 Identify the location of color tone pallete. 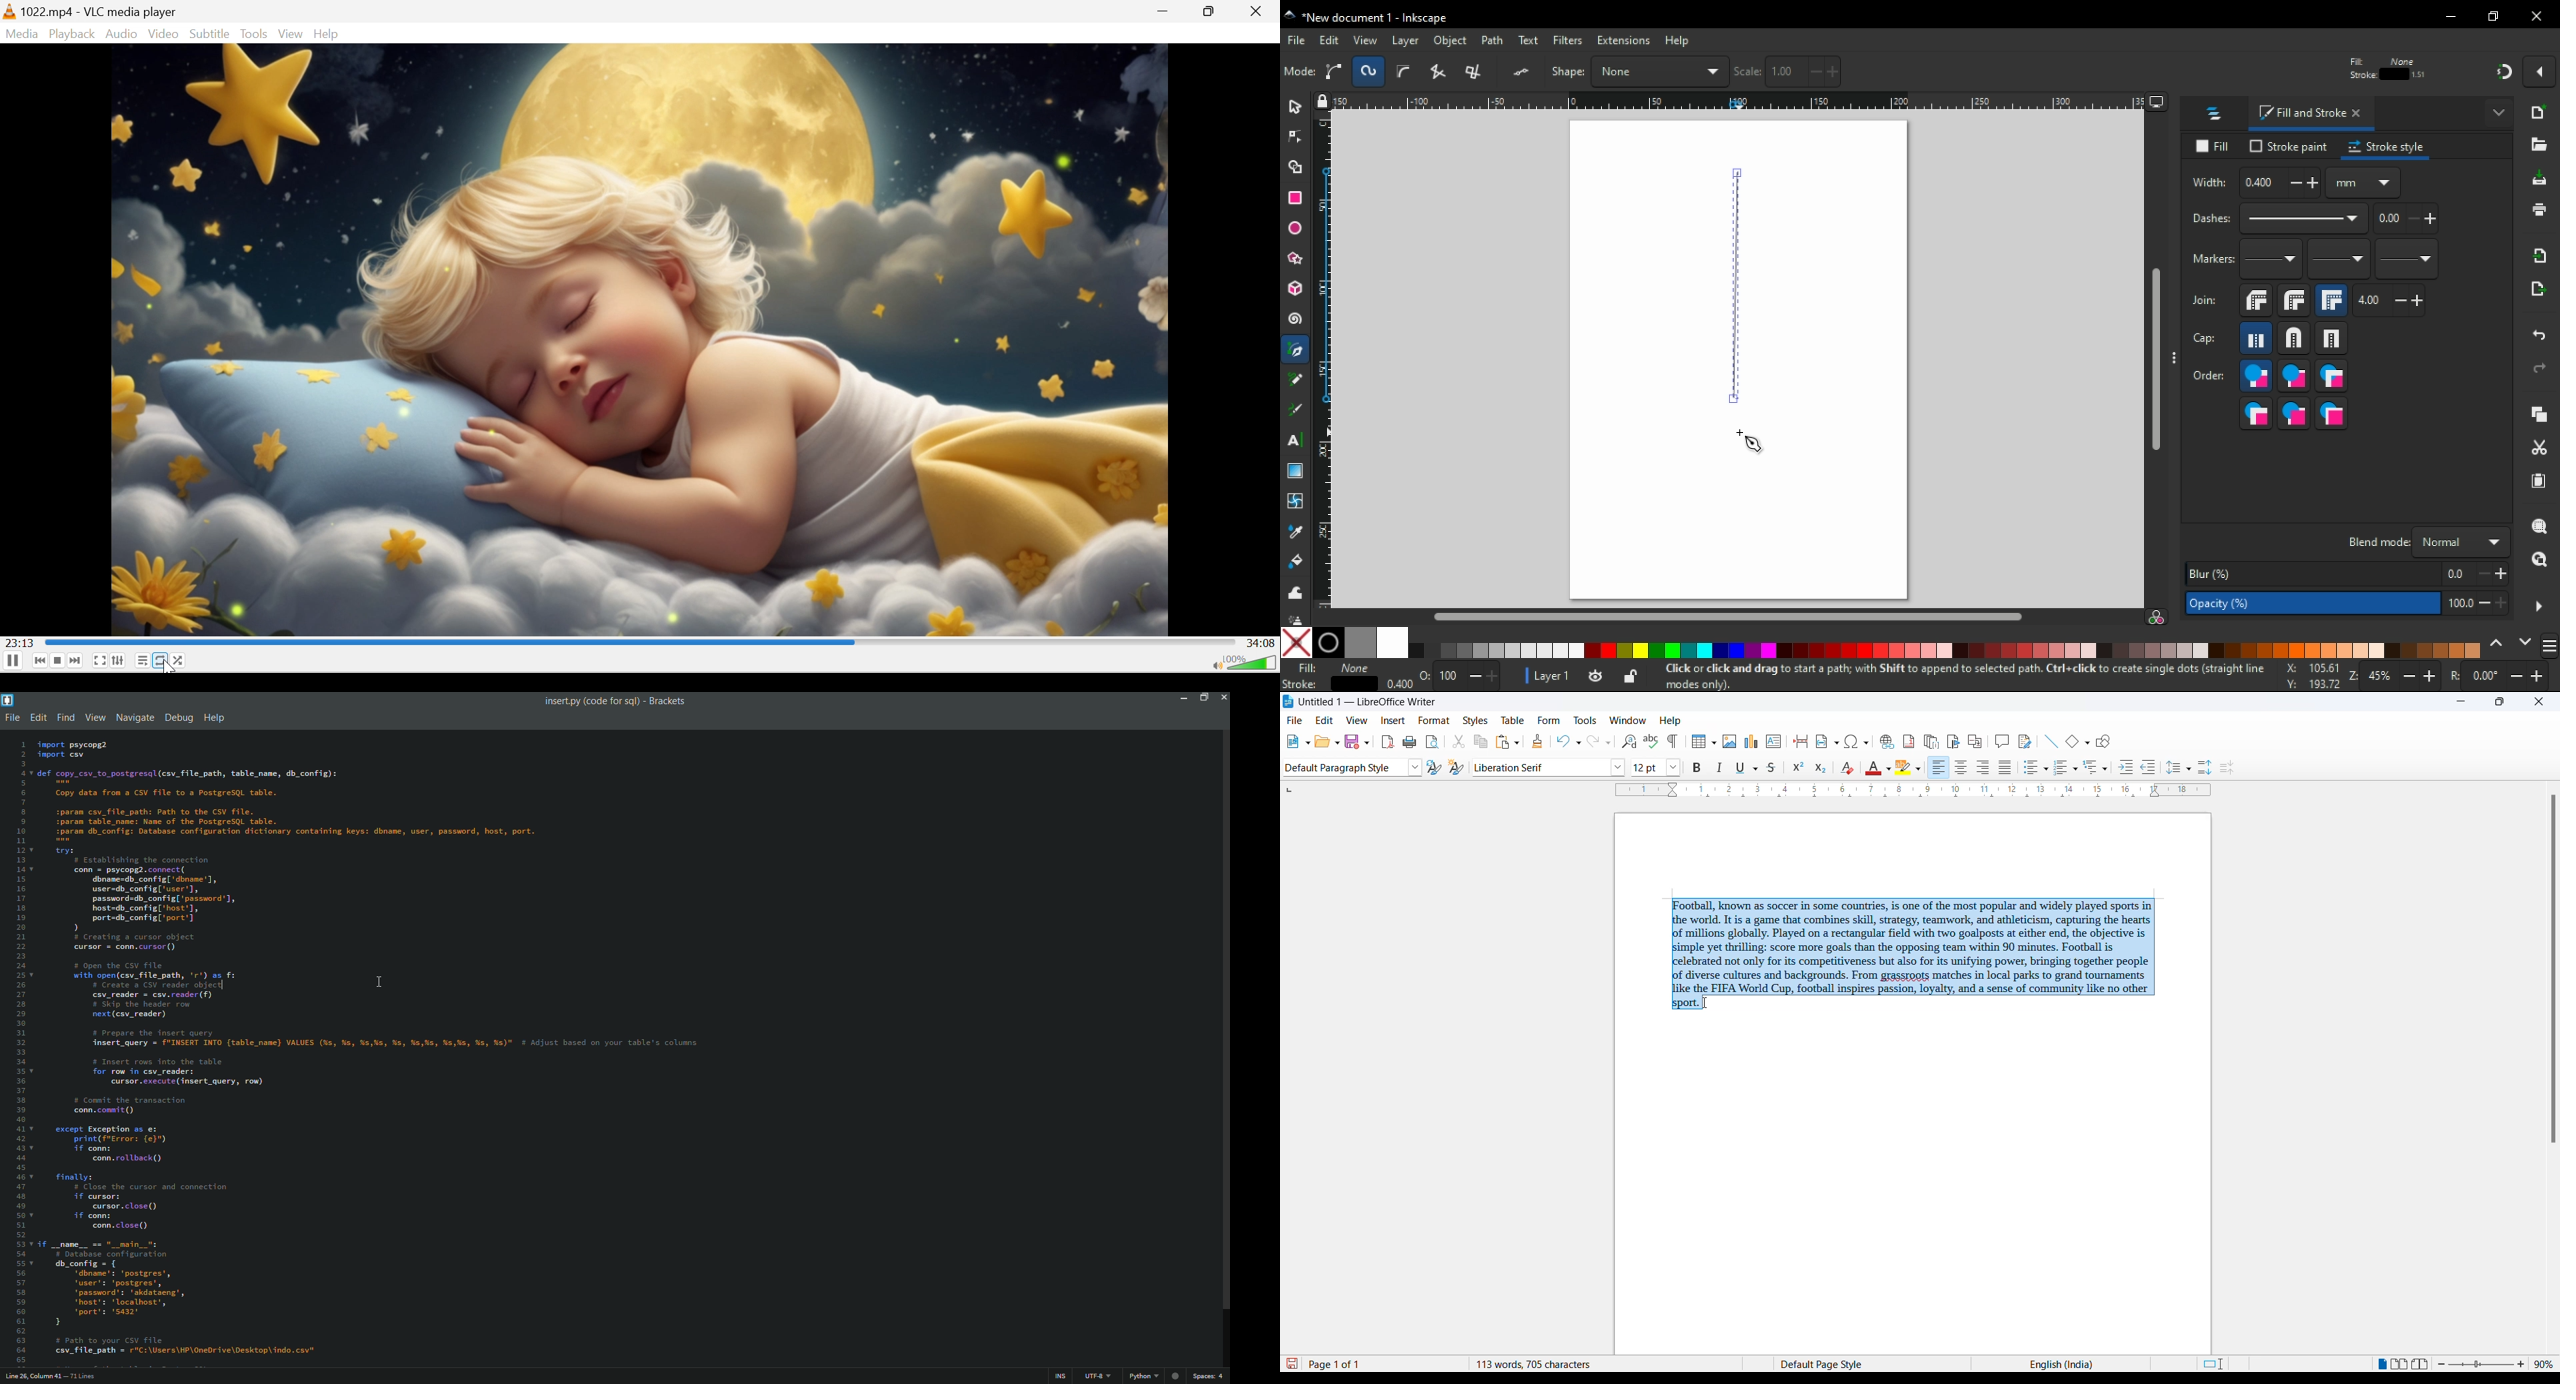
(2155, 650).